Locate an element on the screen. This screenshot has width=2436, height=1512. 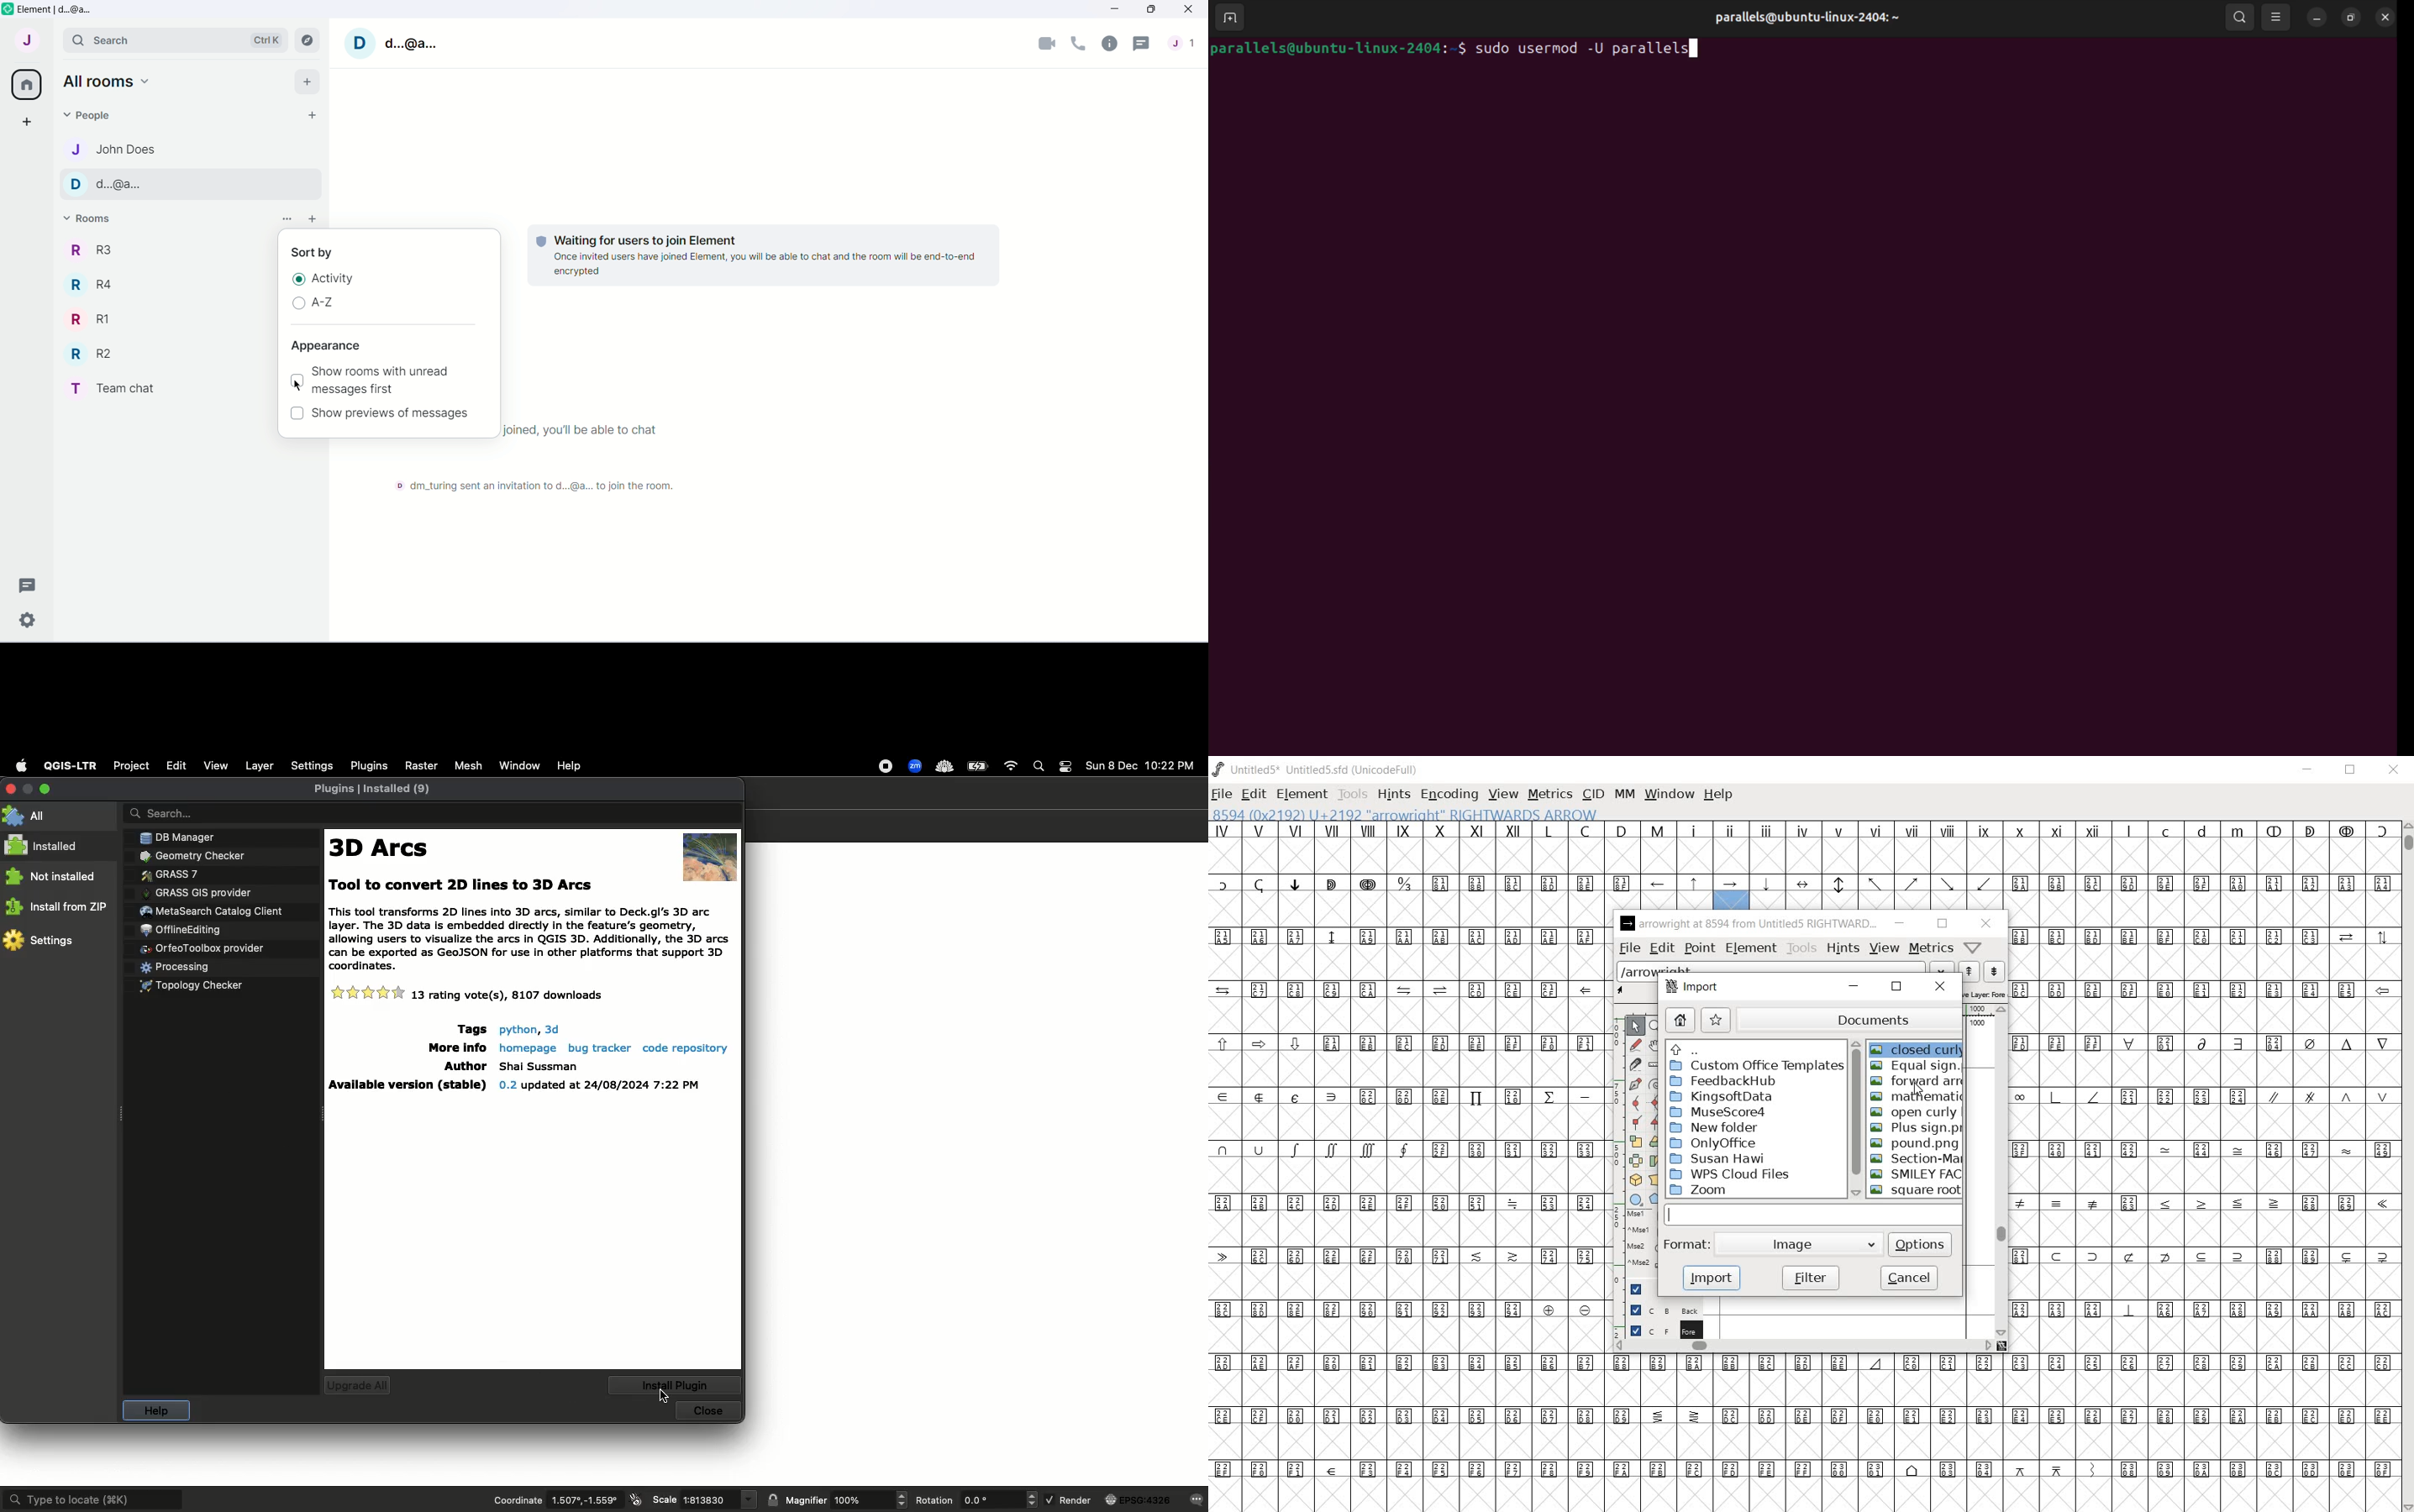
Tags

More info

Author

Available version (stable) is located at coordinates (403, 1059).